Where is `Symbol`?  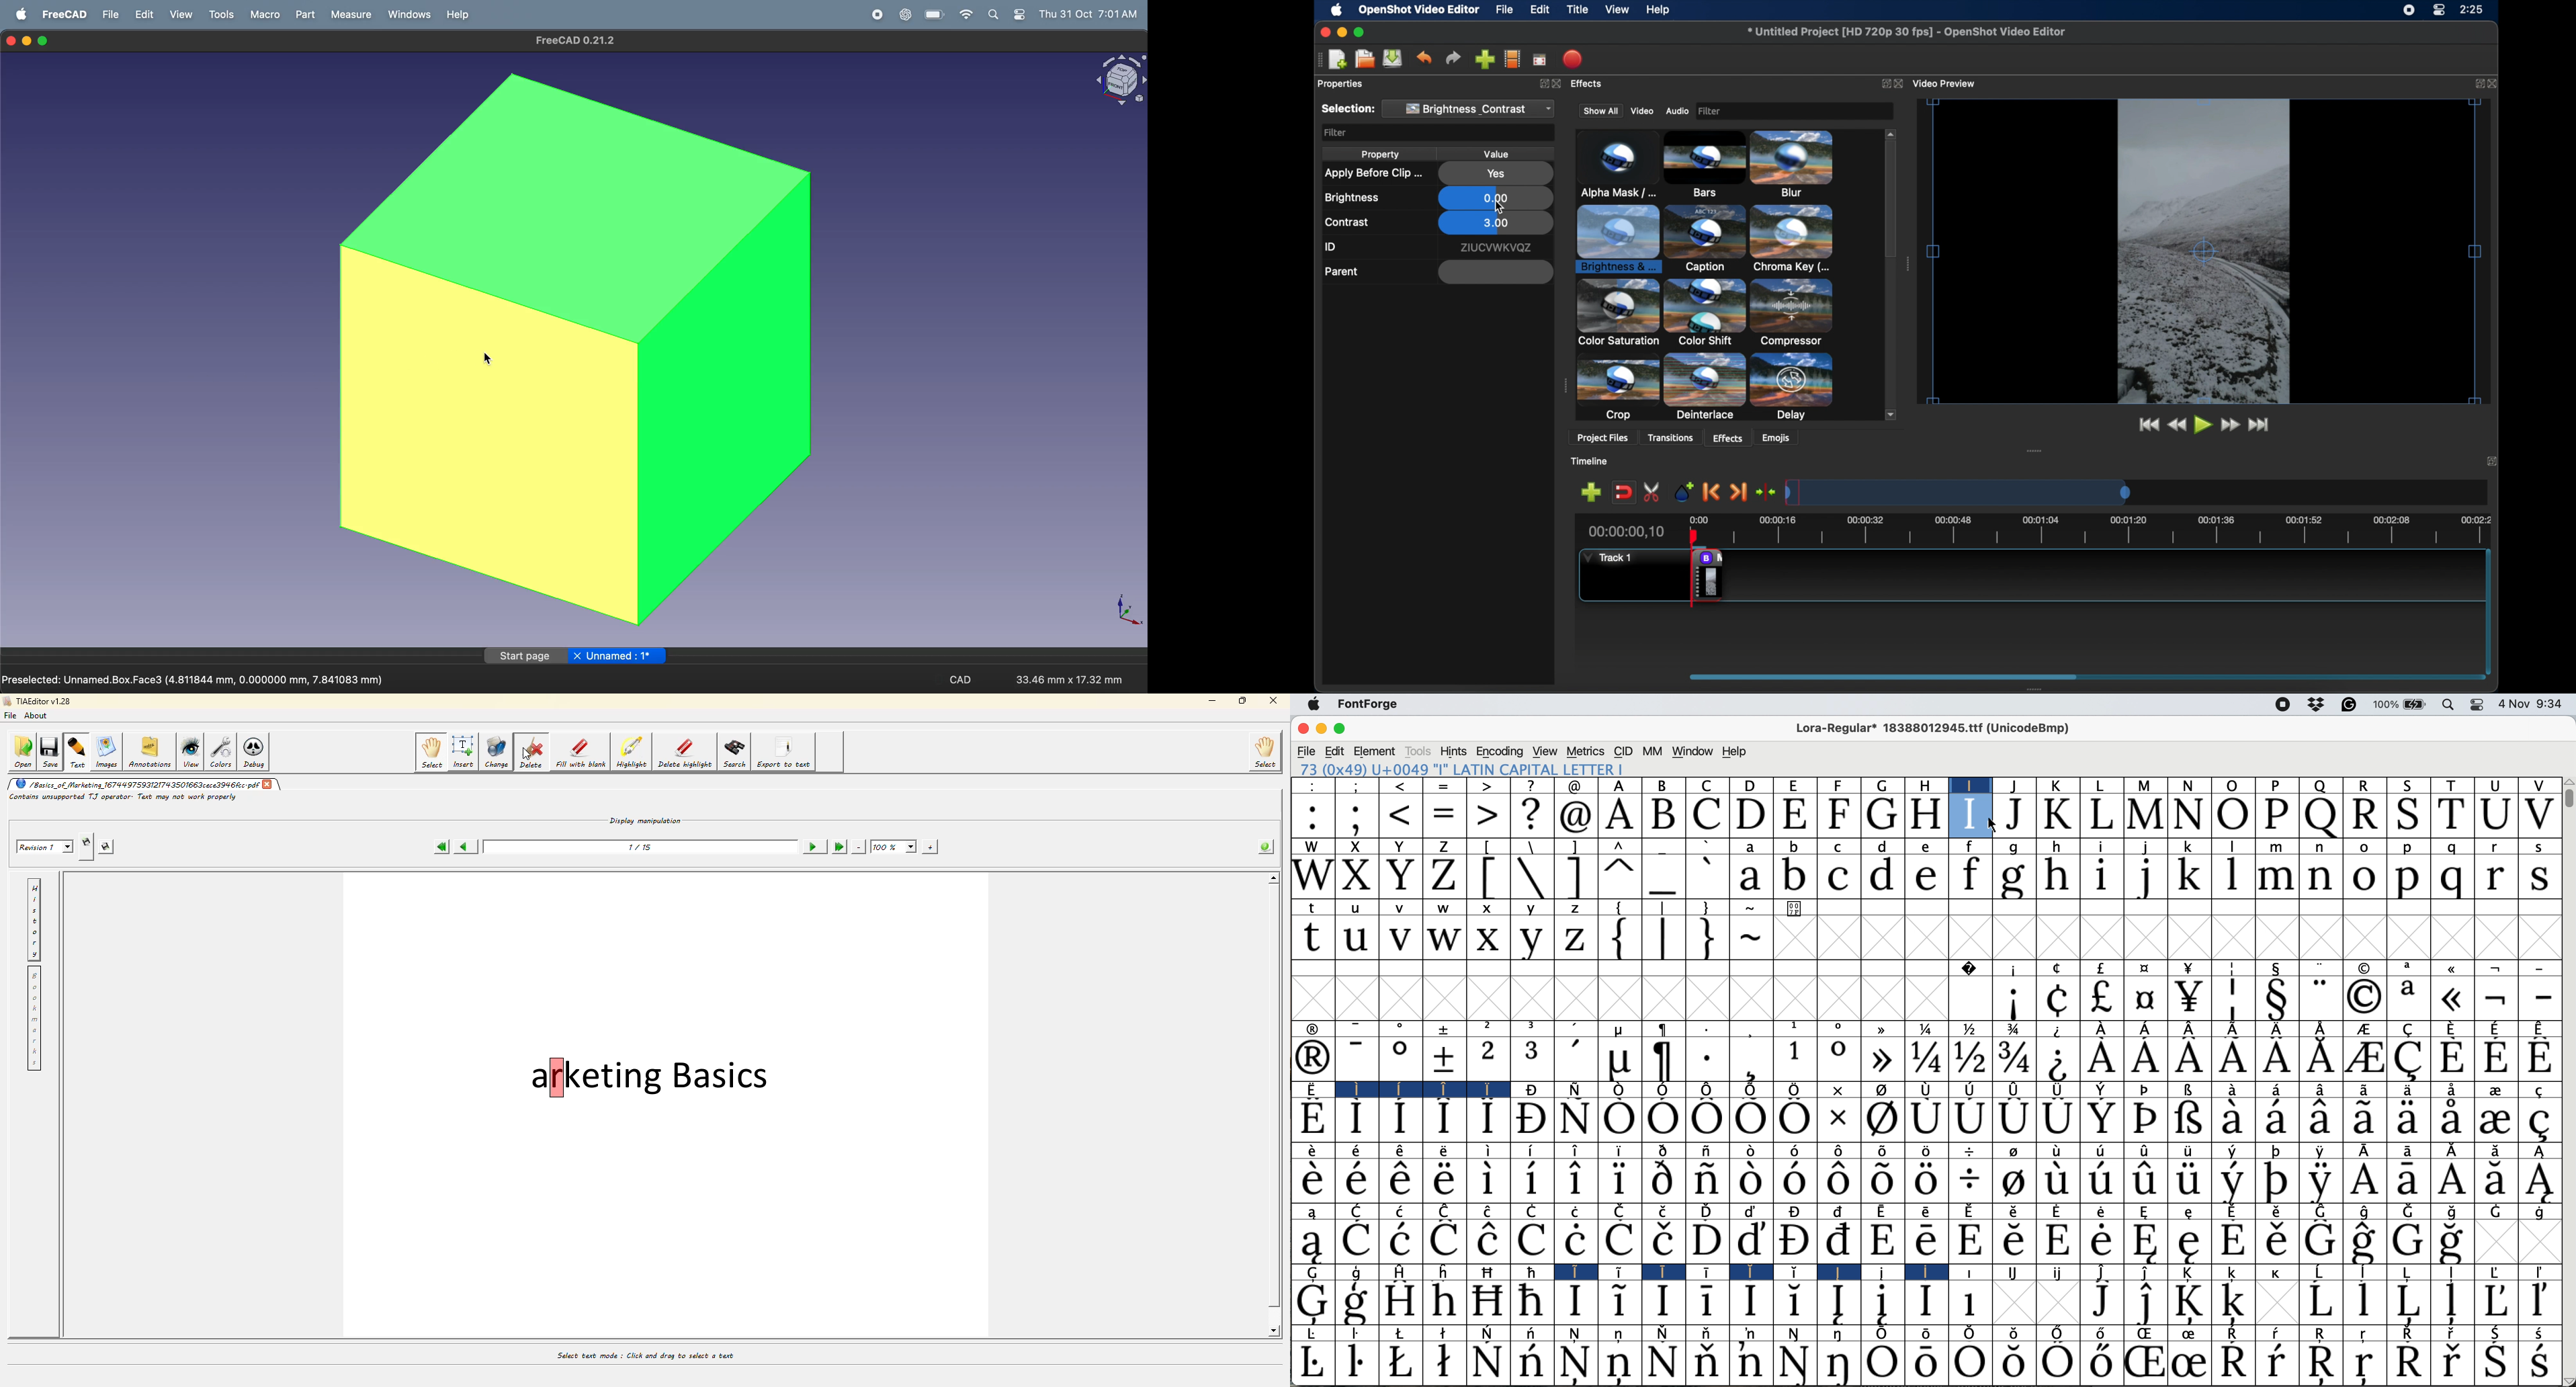 Symbol is located at coordinates (2100, 1302).